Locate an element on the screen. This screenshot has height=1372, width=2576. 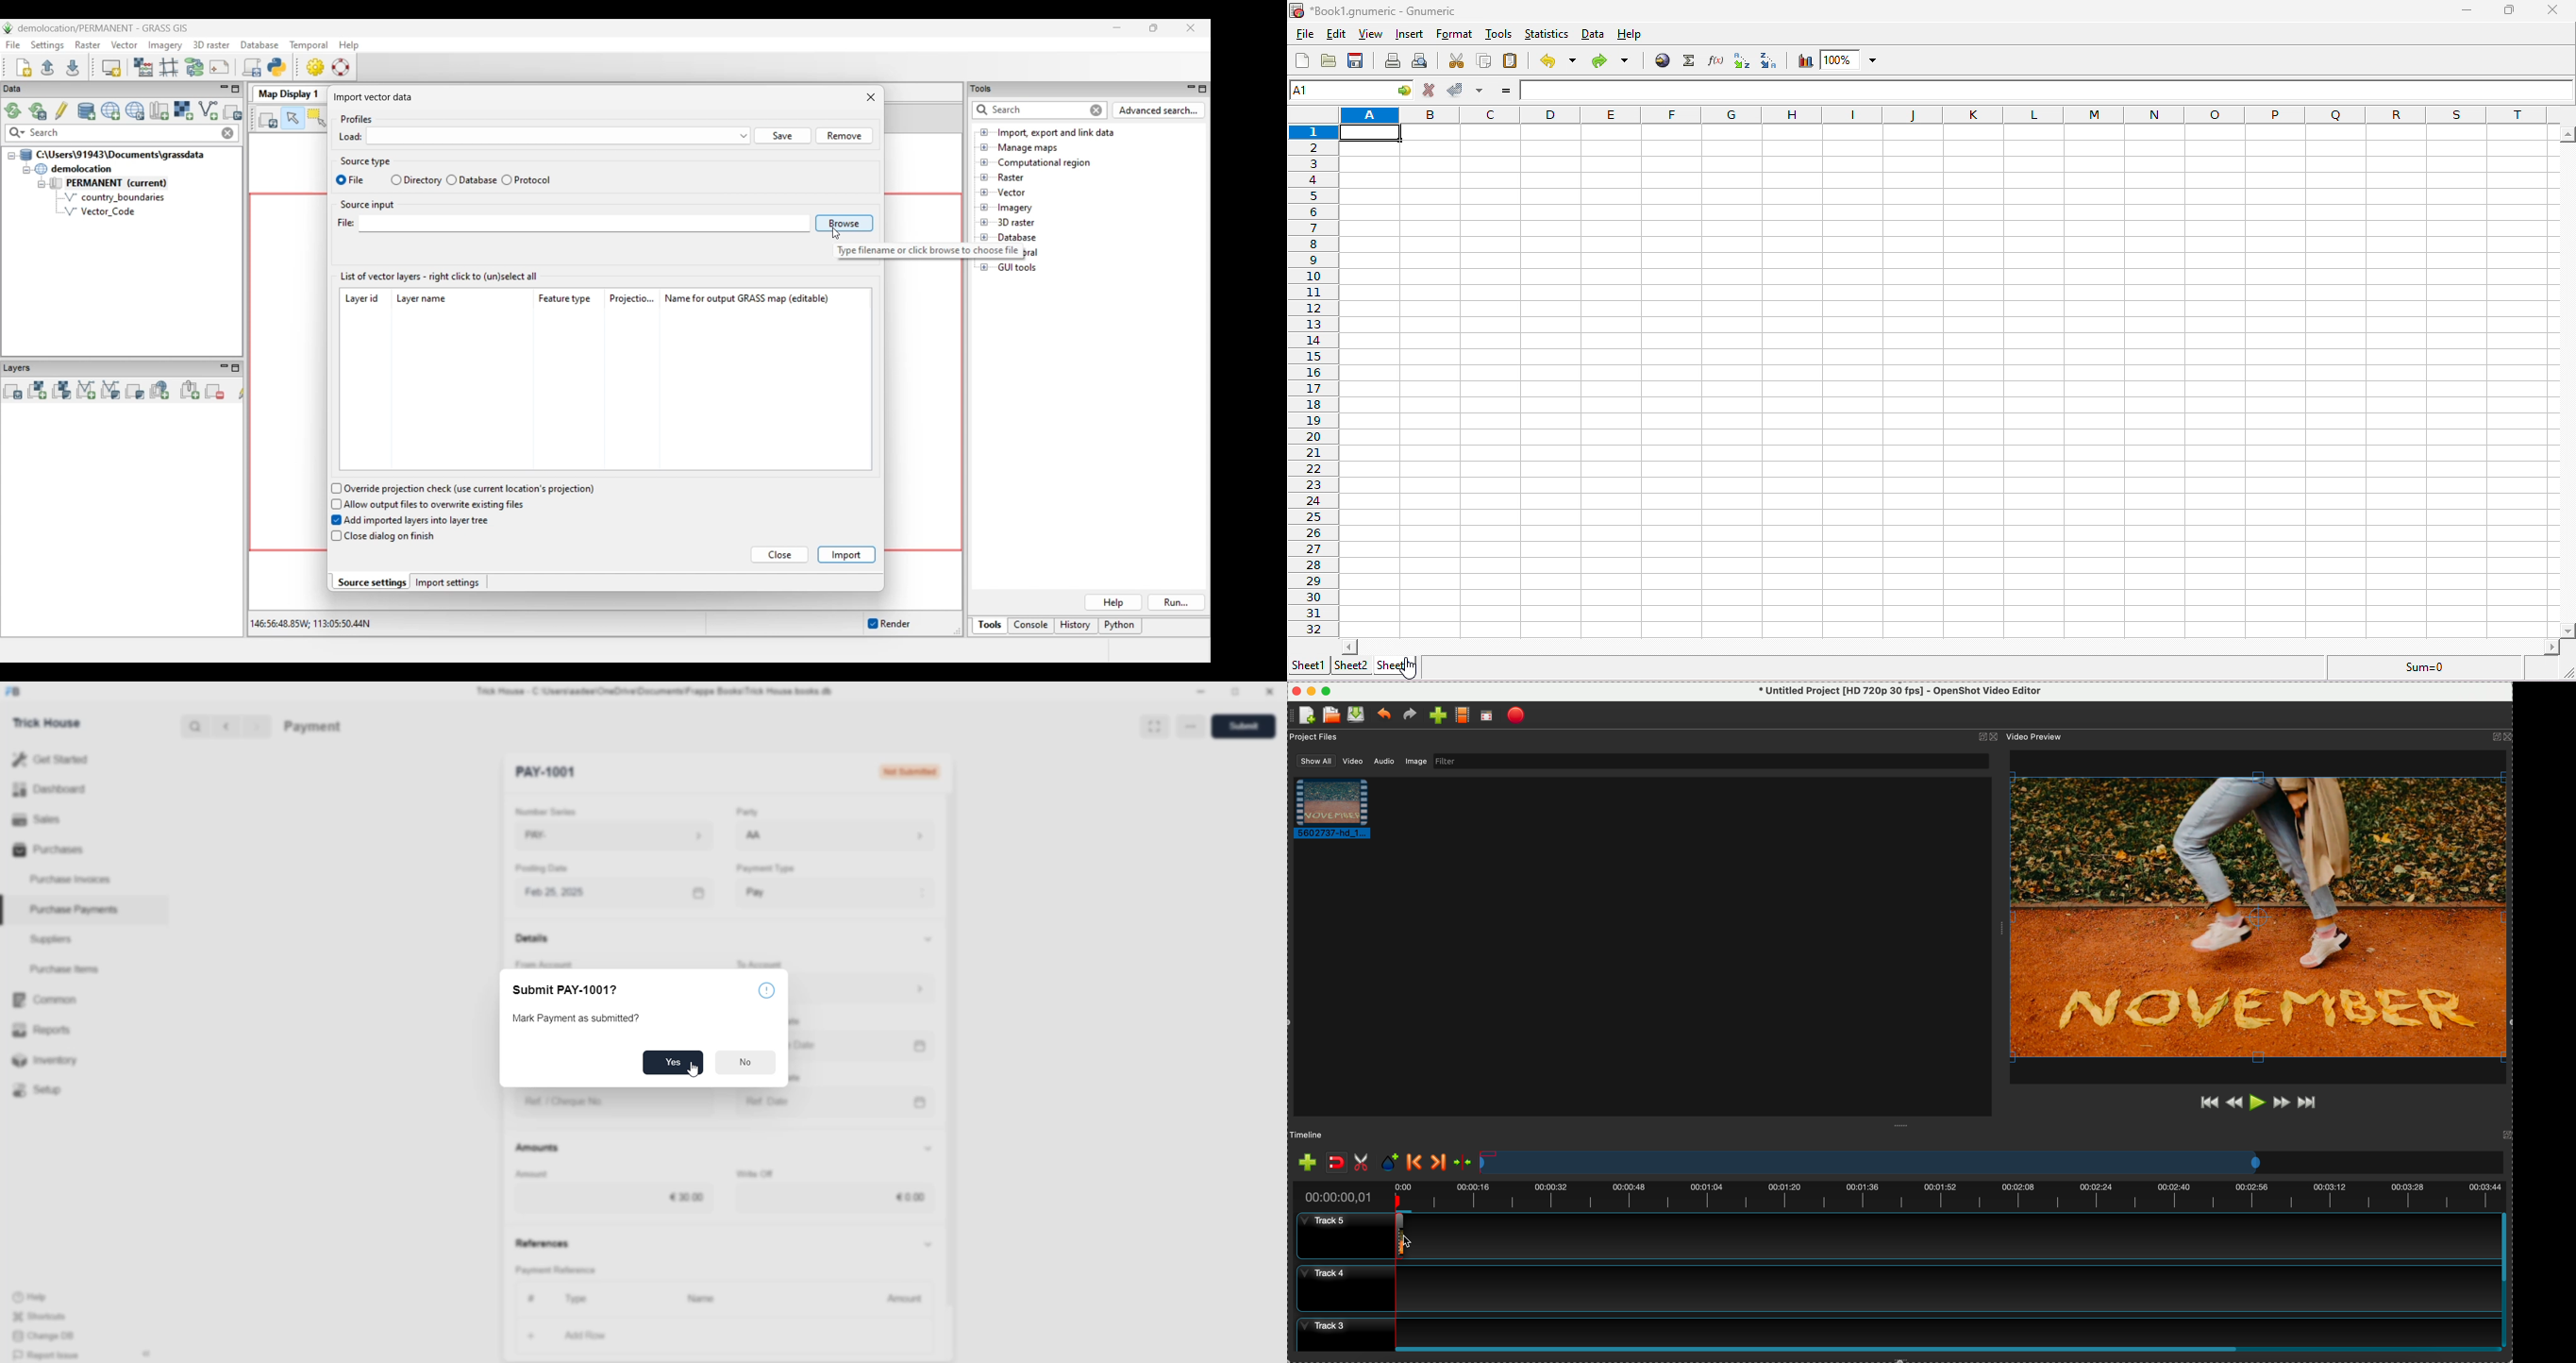
Details is located at coordinates (538, 942).